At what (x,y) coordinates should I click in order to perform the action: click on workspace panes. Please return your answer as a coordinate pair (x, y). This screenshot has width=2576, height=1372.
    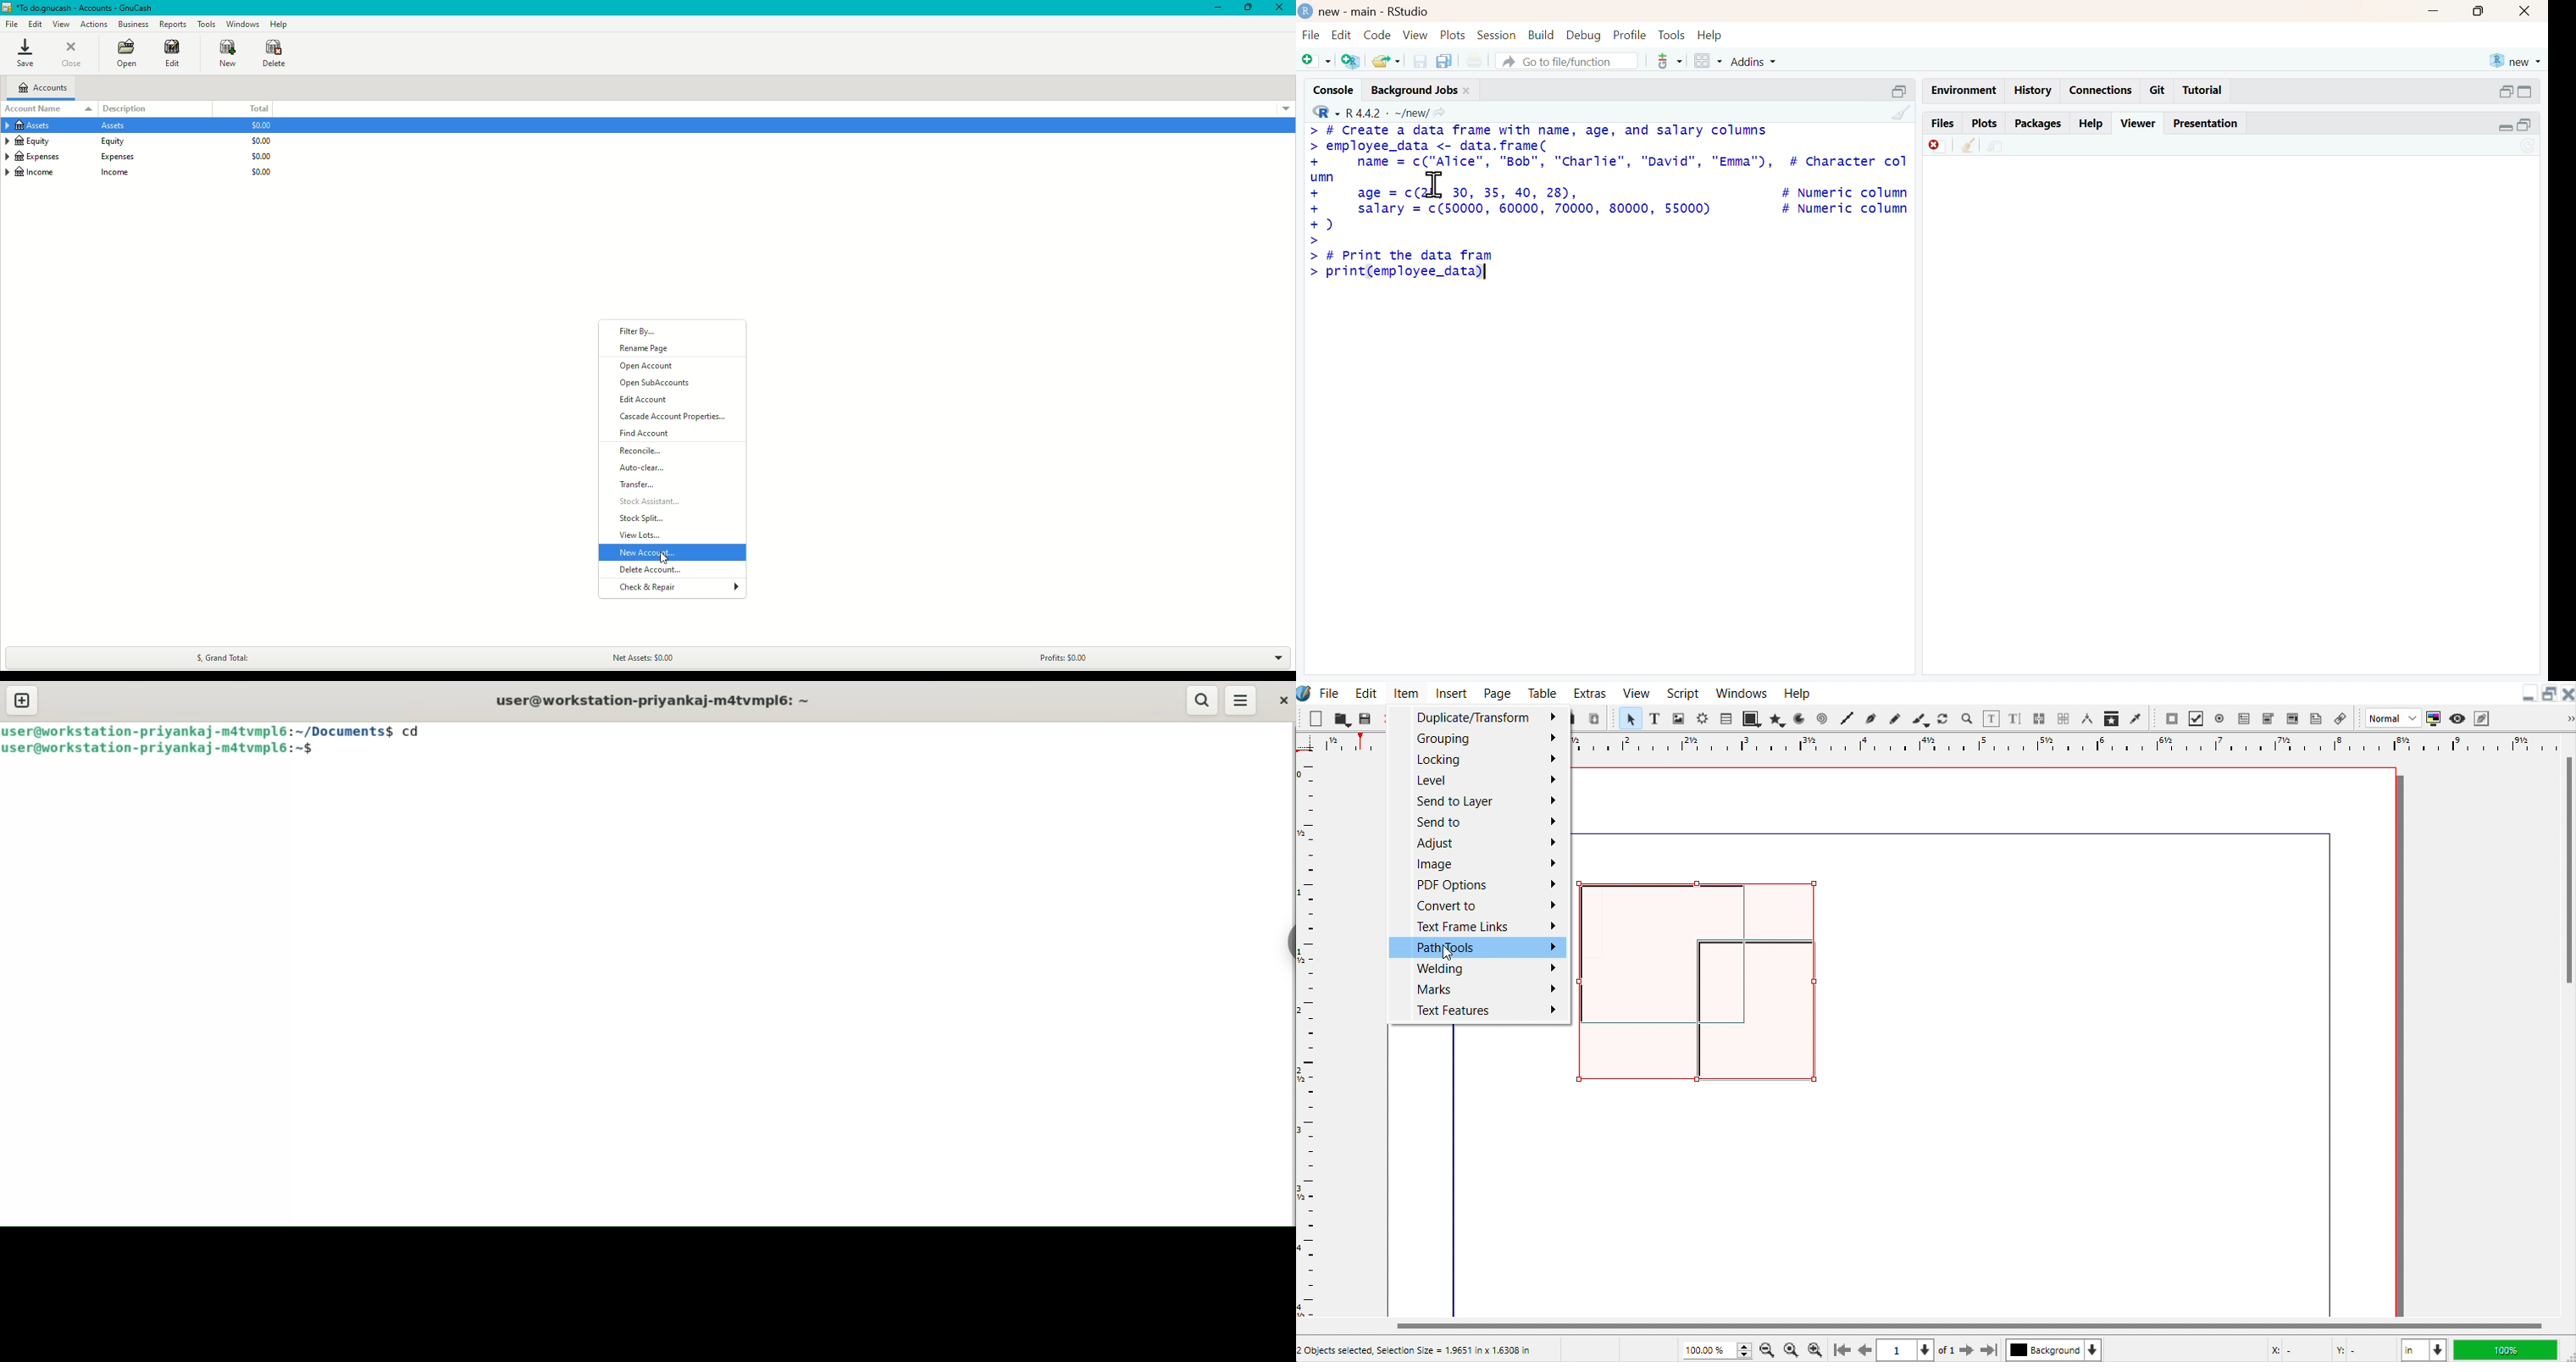
    Looking at the image, I should click on (1708, 61).